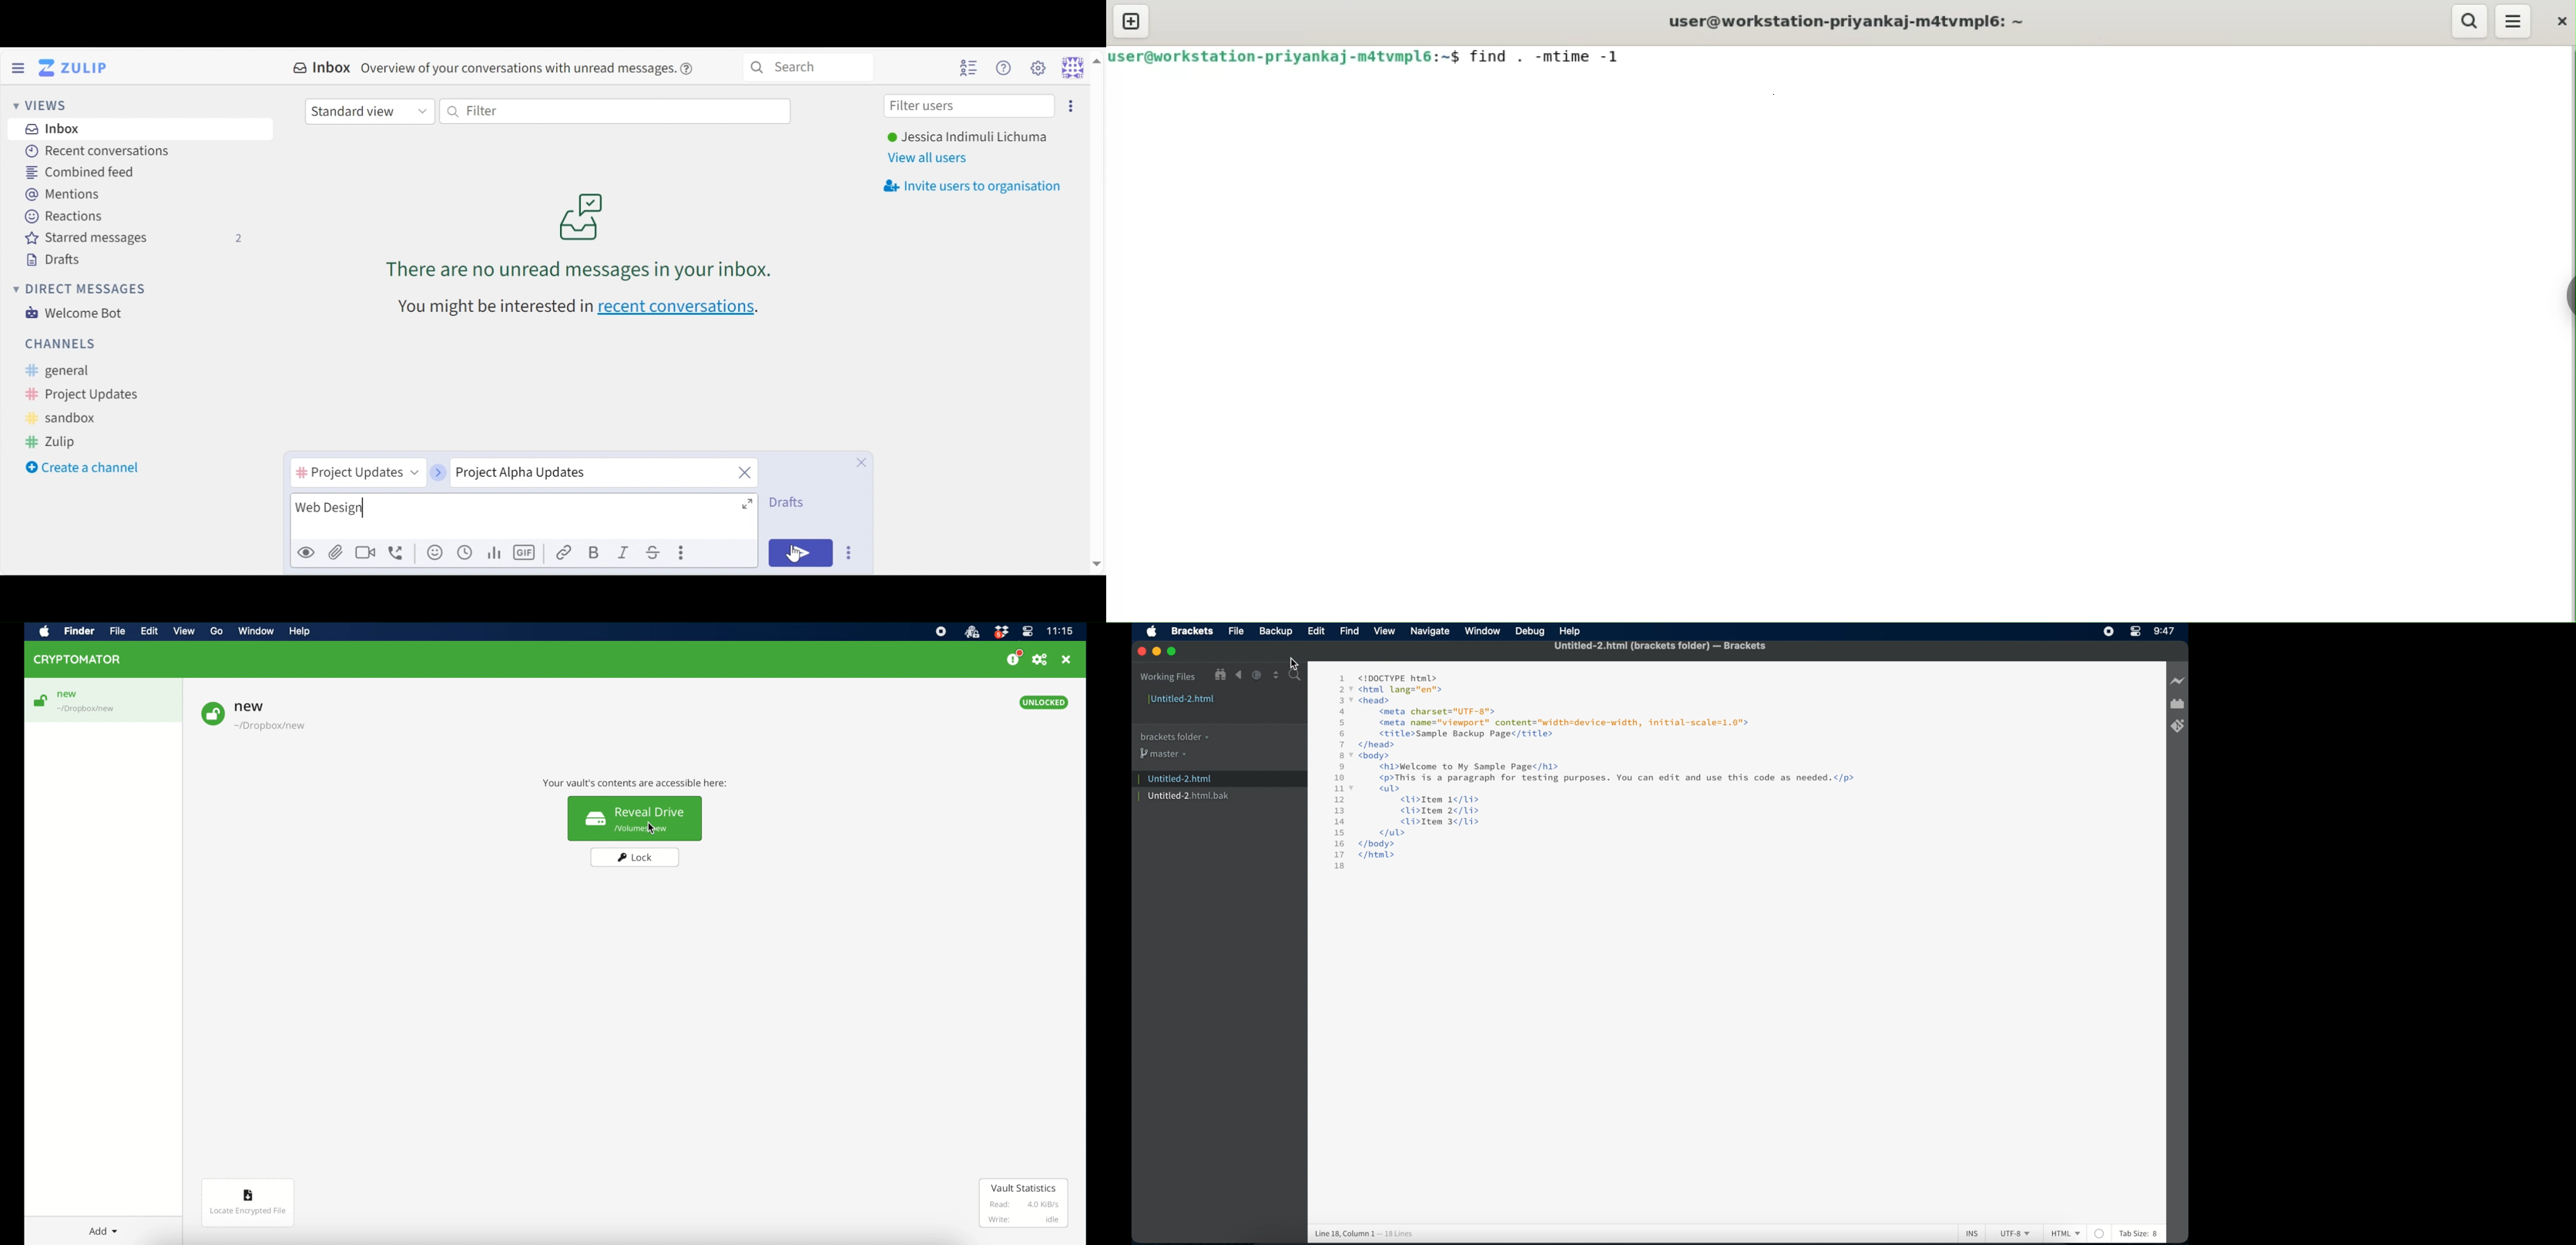  What do you see at coordinates (1350, 632) in the screenshot?
I see `find` at bounding box center [1350, 632].